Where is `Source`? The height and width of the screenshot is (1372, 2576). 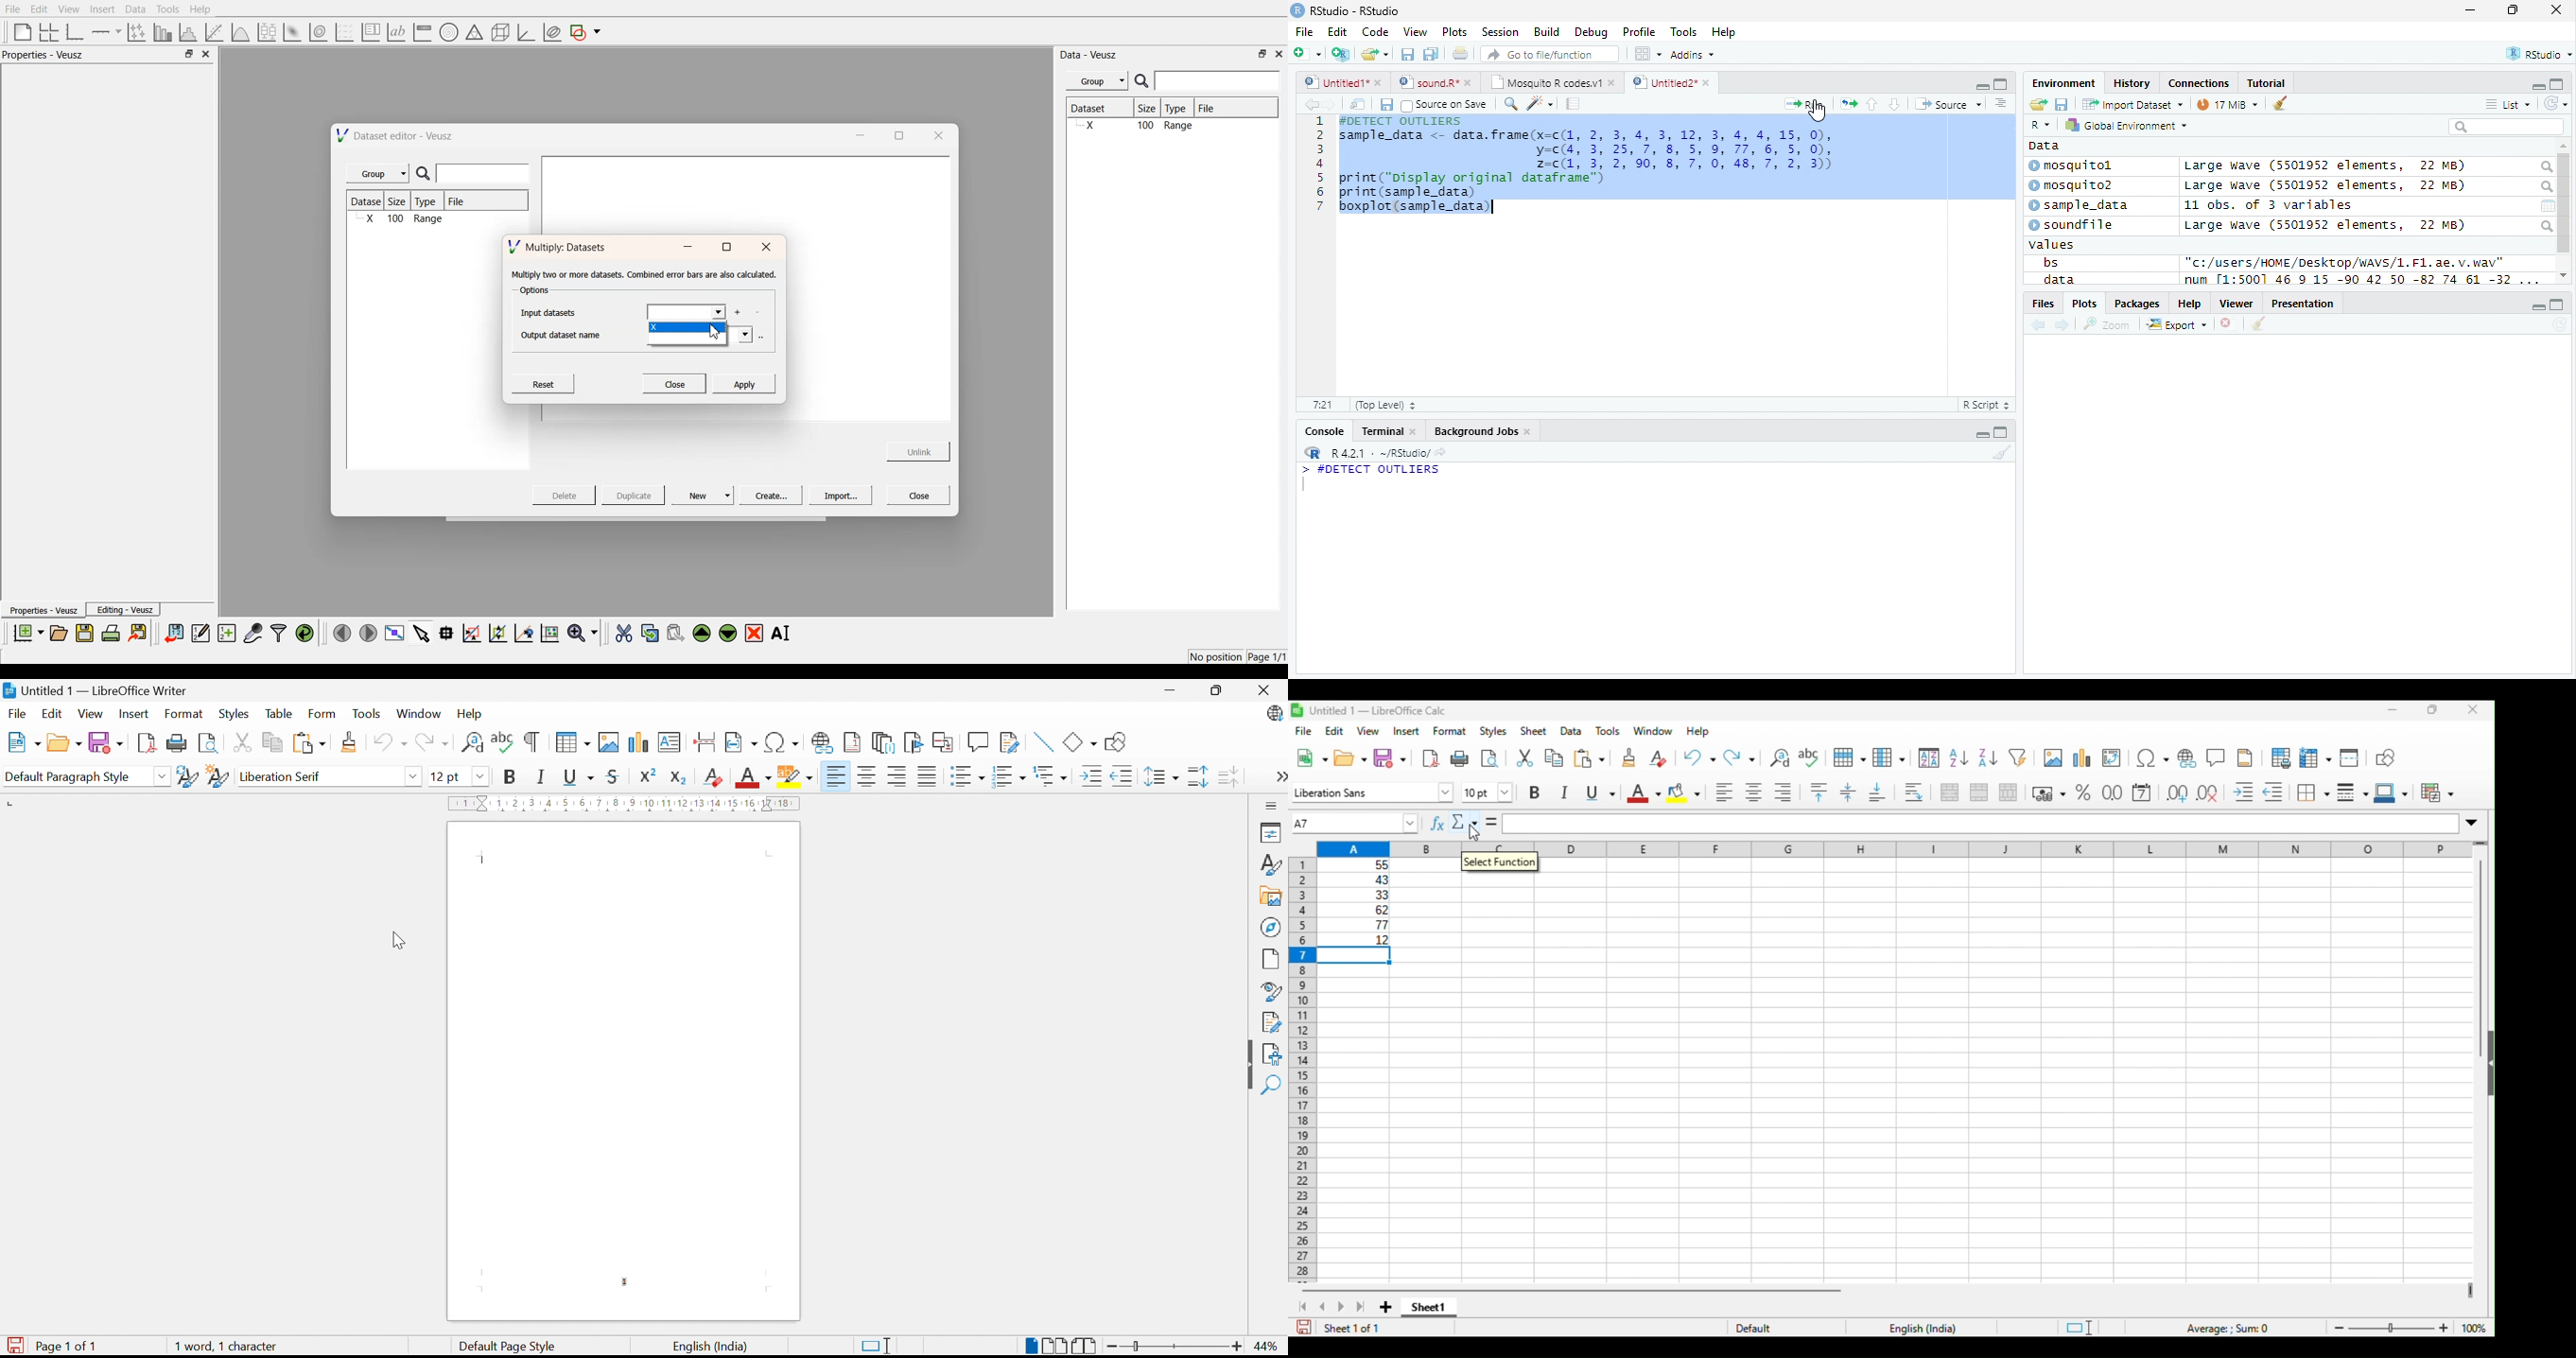 Source is located at coordinates (1950, 103).